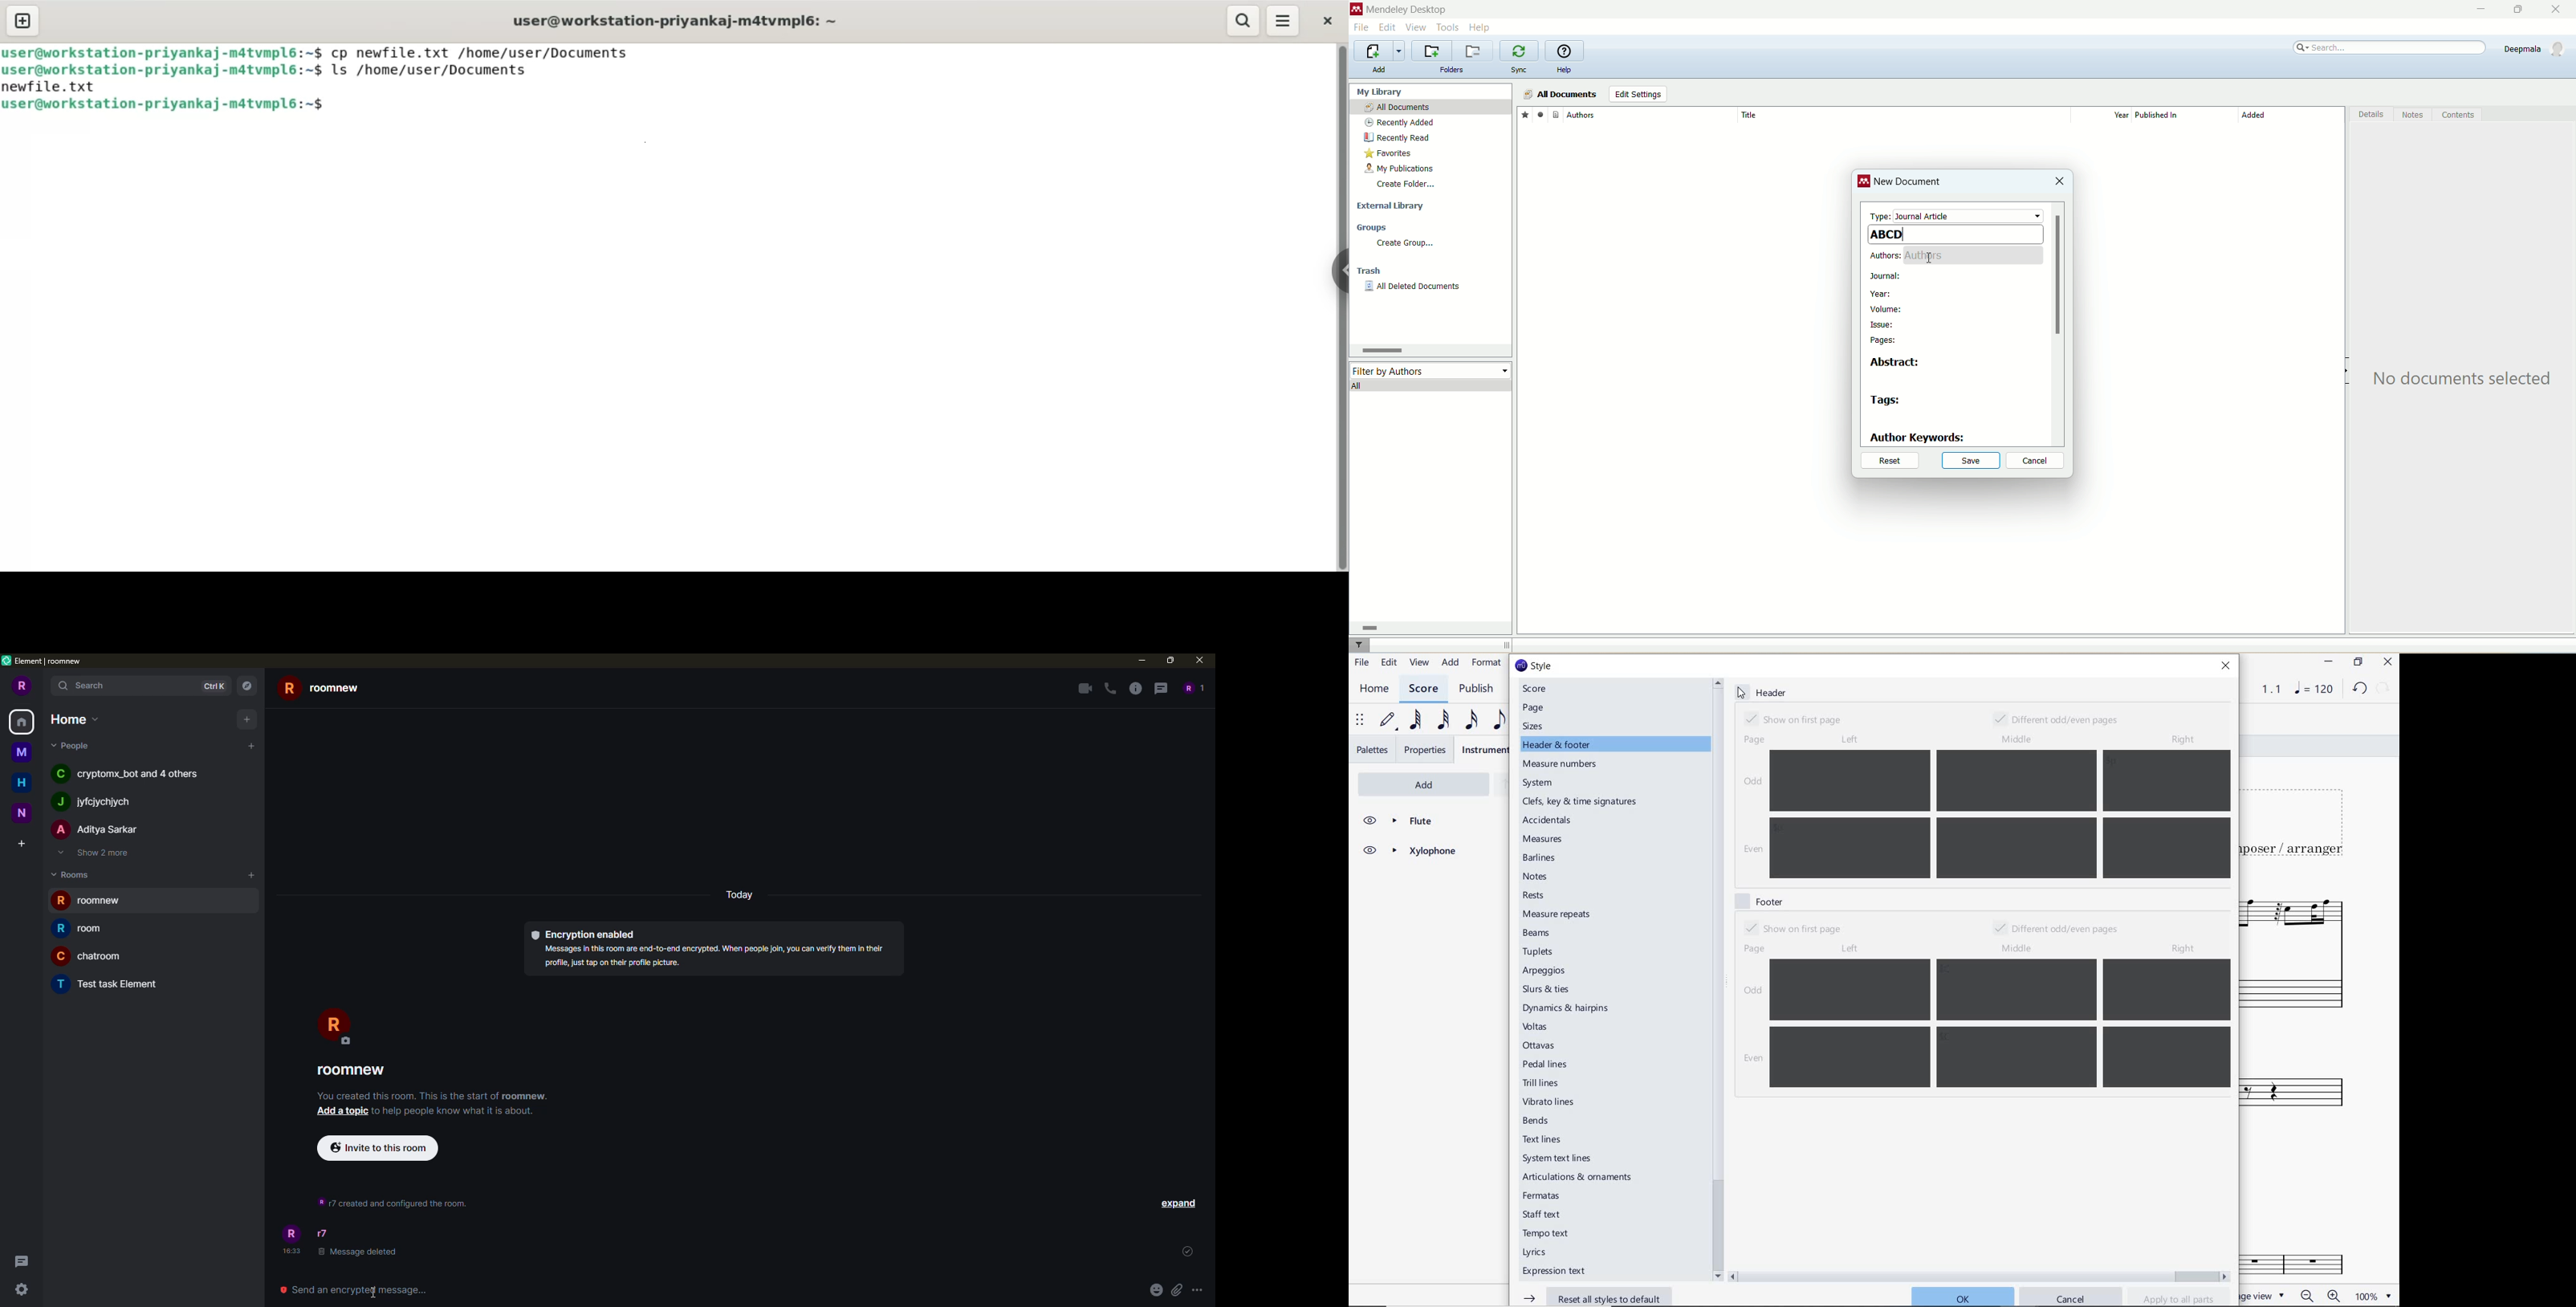 The height and width of the screenshot is (1316, 2576). Describe the element at coordinates (1954, 235) in the screenshot. I see `ABCD` at that location.